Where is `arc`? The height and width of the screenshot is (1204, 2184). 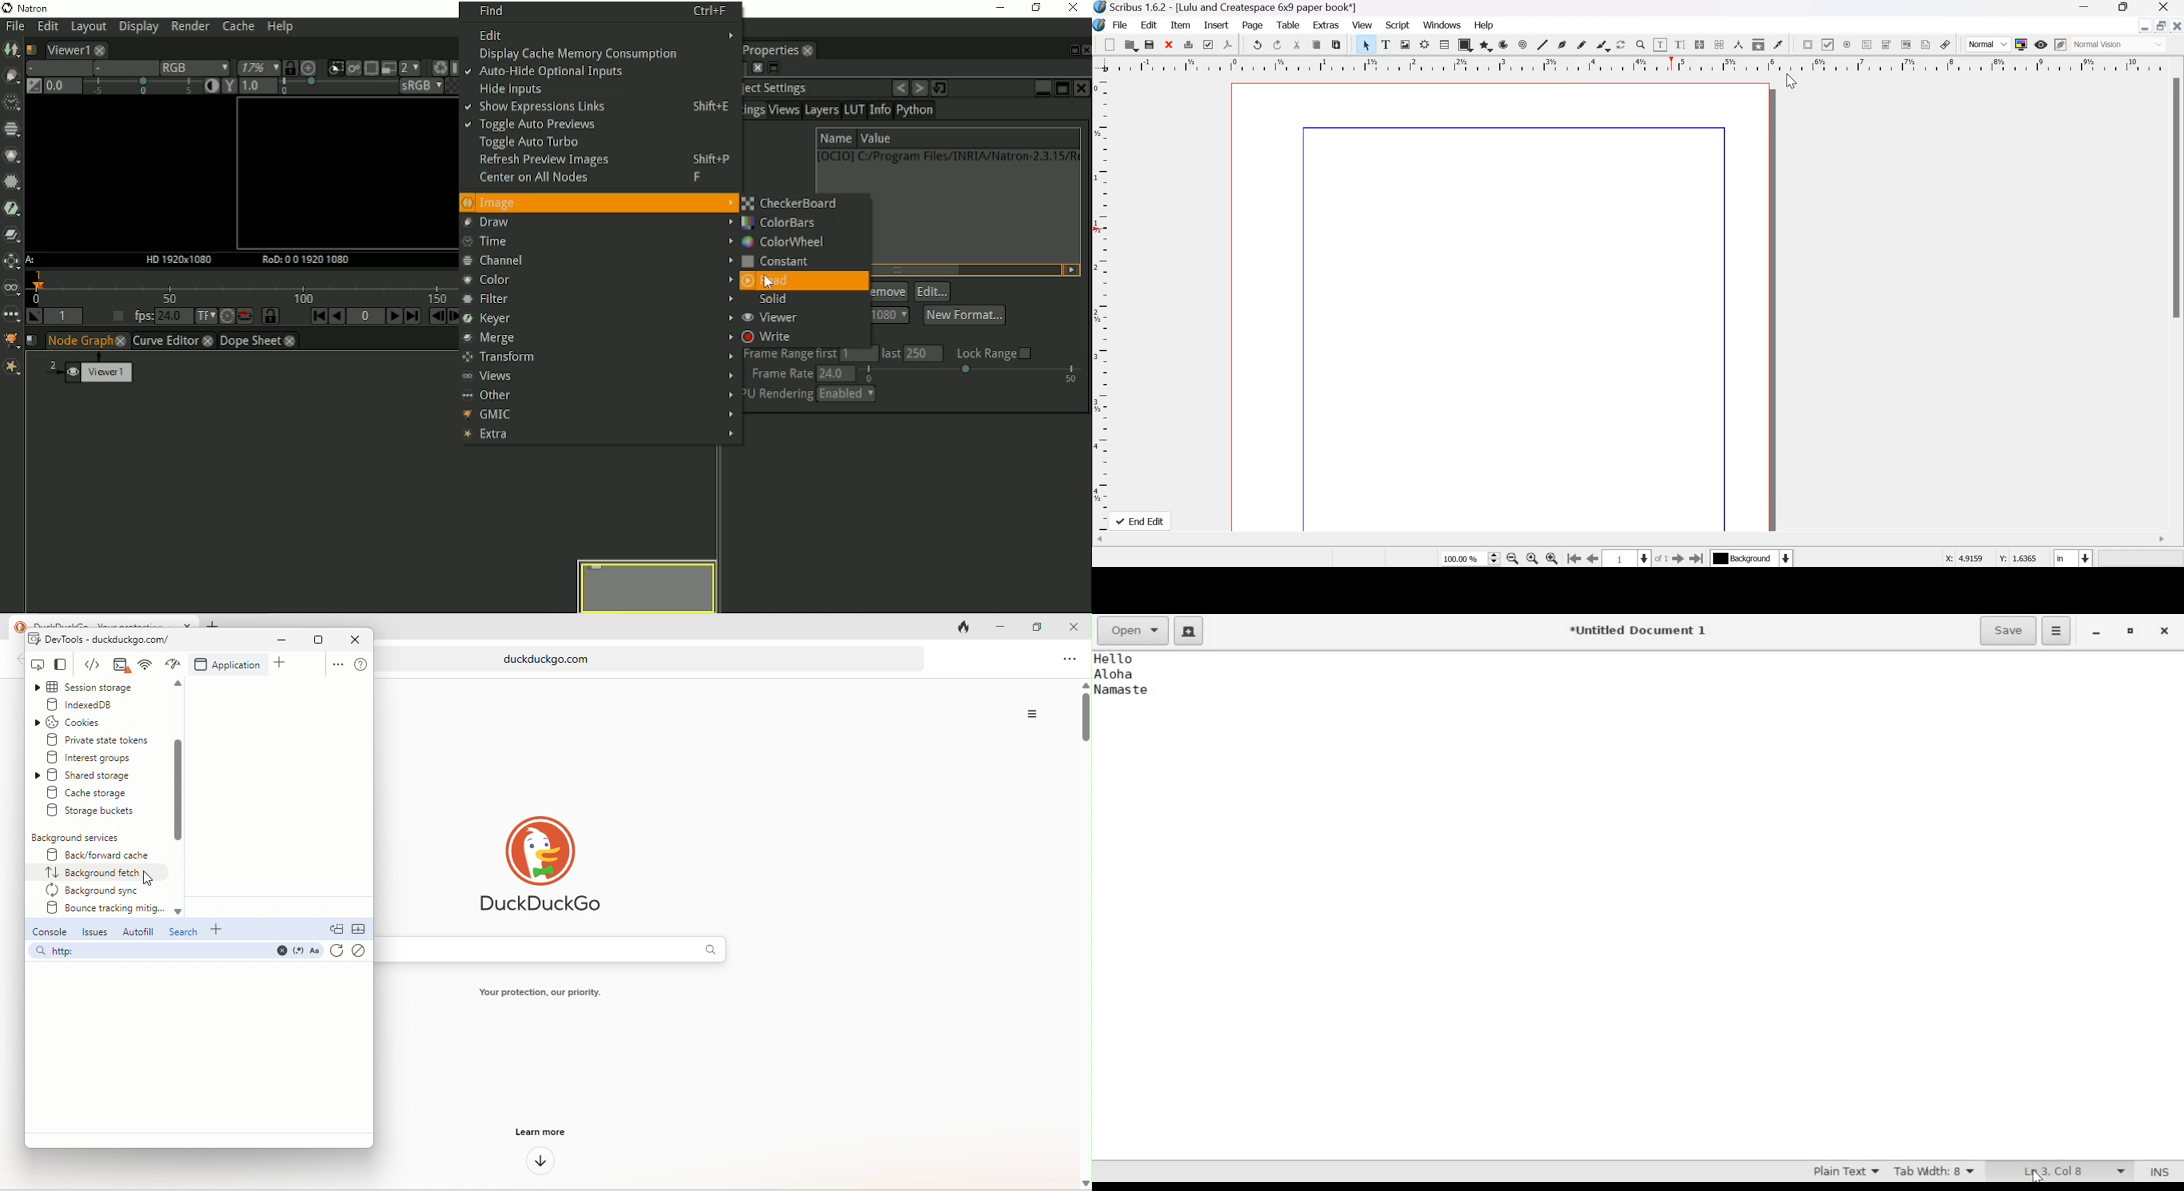 arc is located at coordinates (1505, 44).